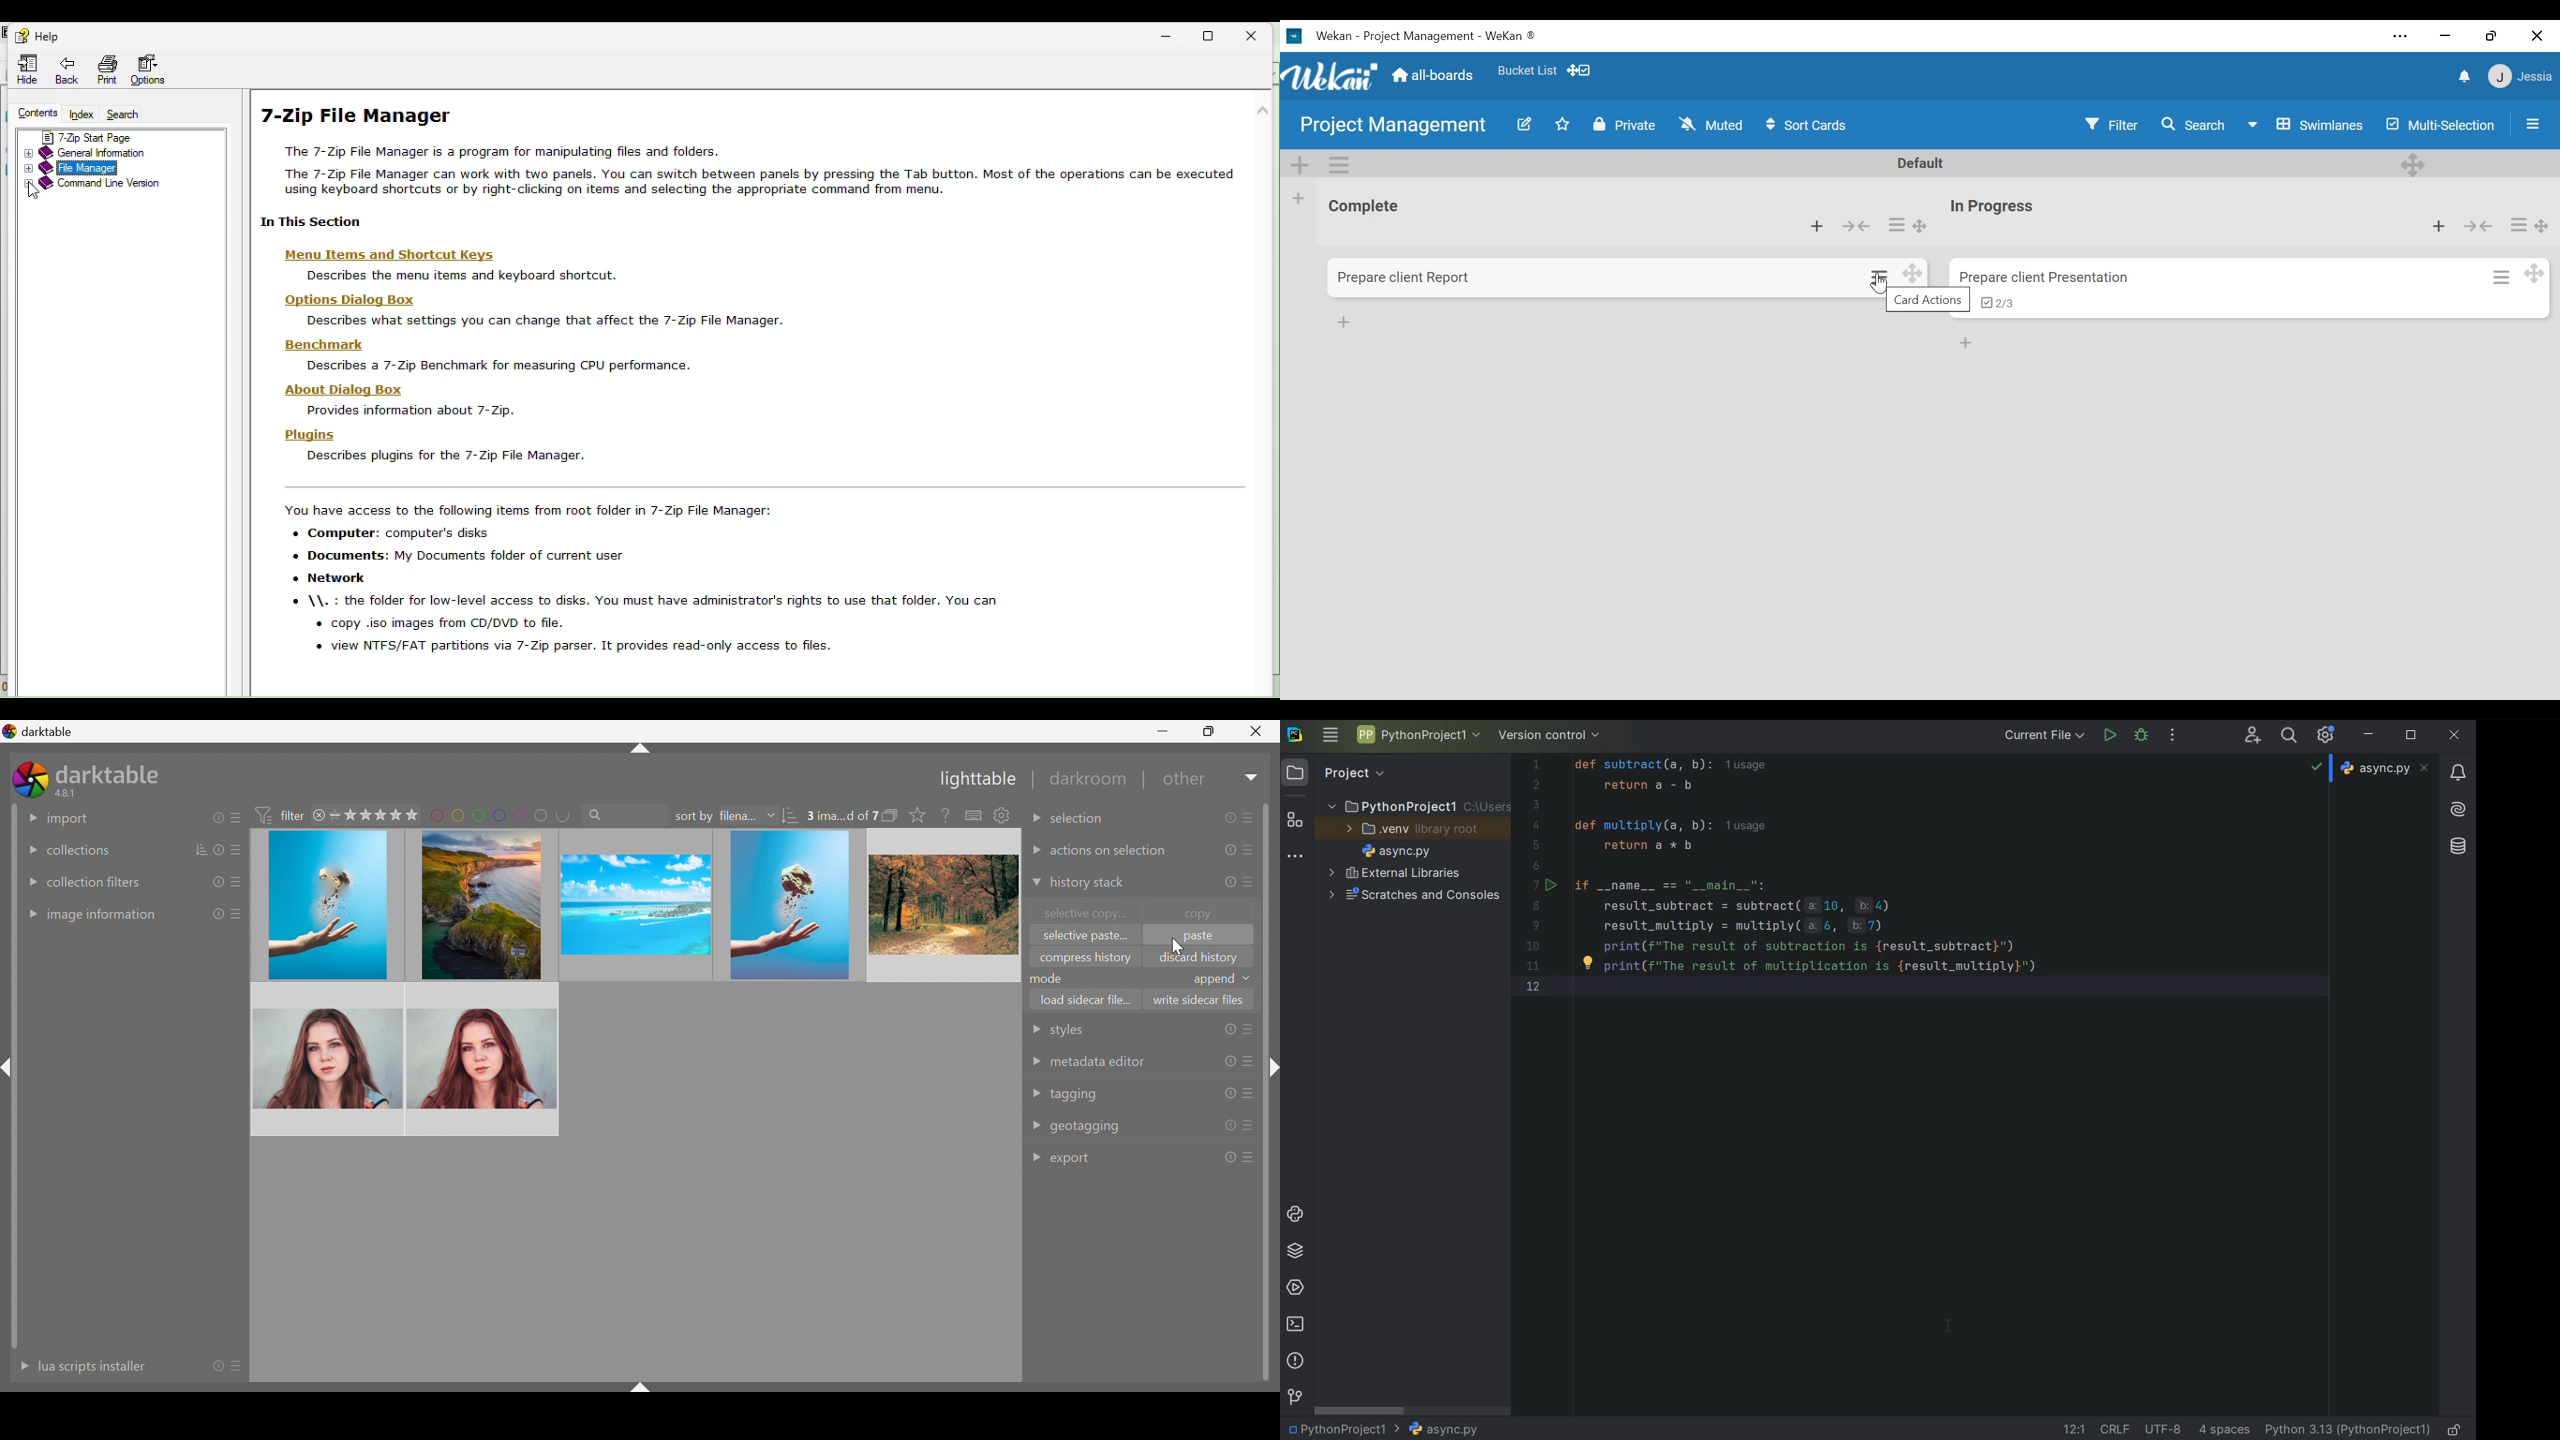 Image resolution: width=2576 pixels, height=1456 pixels. What do you see at coordinates (1087, 913) in the screenshot?
I see `selective copy...` at bounding box center [1087, 913].